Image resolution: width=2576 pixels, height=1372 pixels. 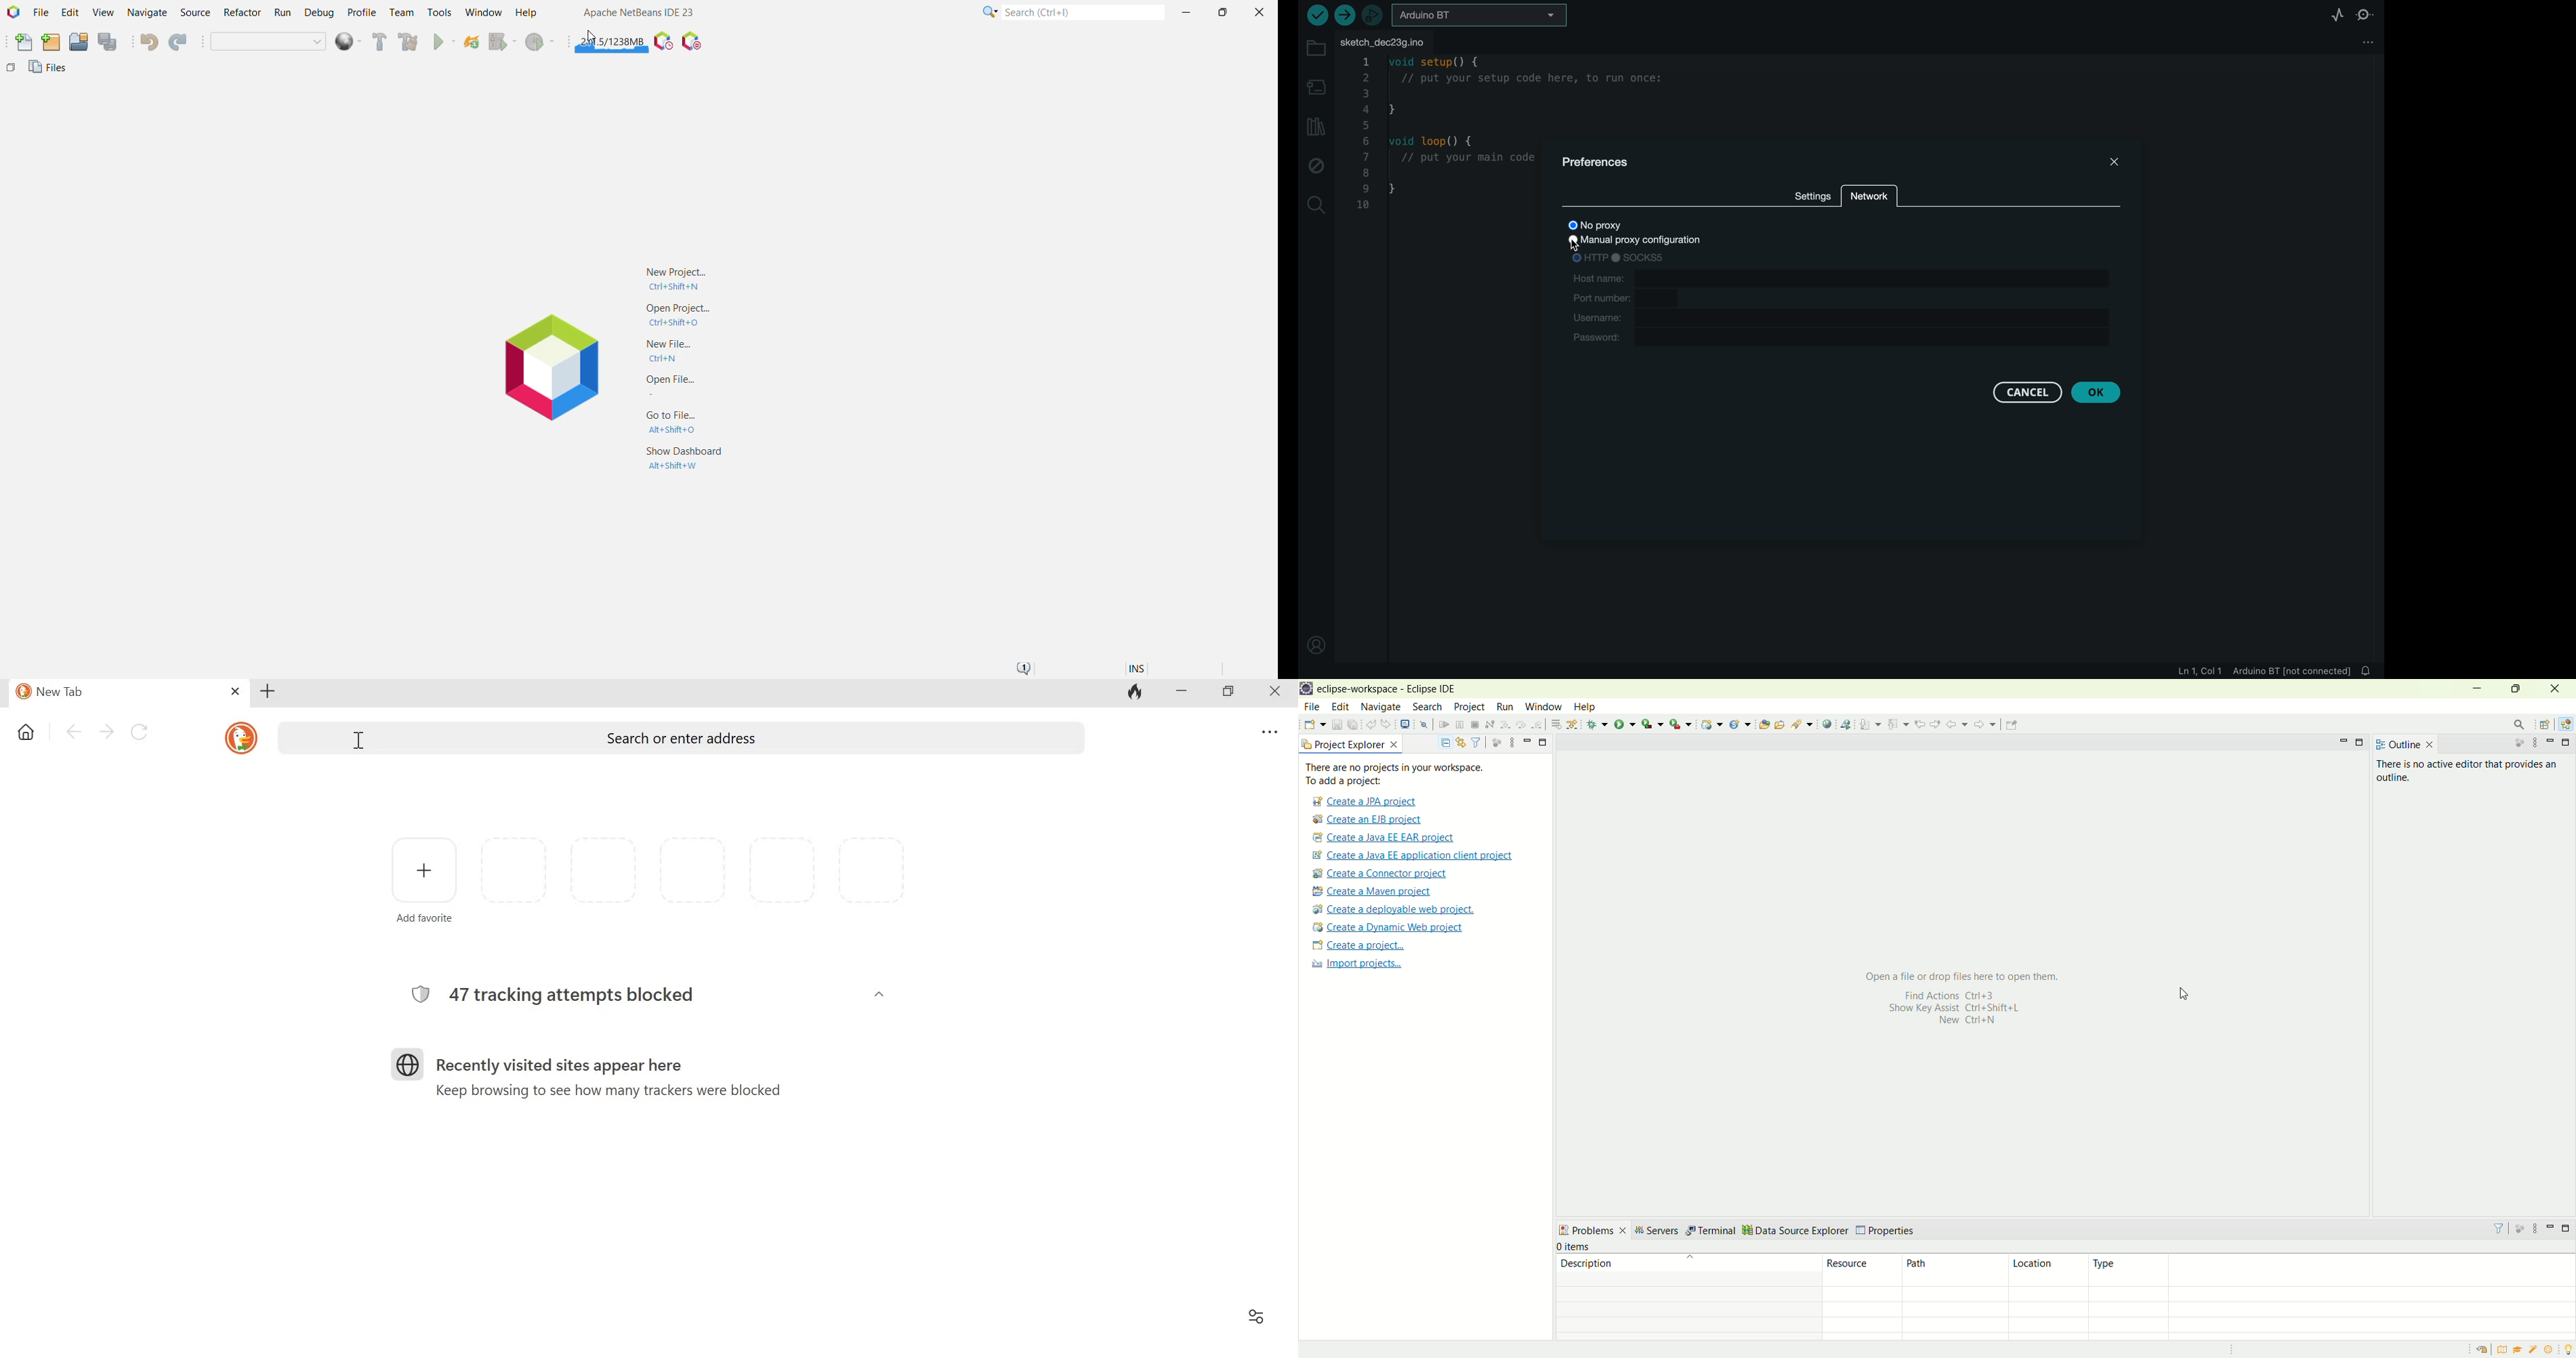 I want to click on view menu, so click(x=2537, y=1227).